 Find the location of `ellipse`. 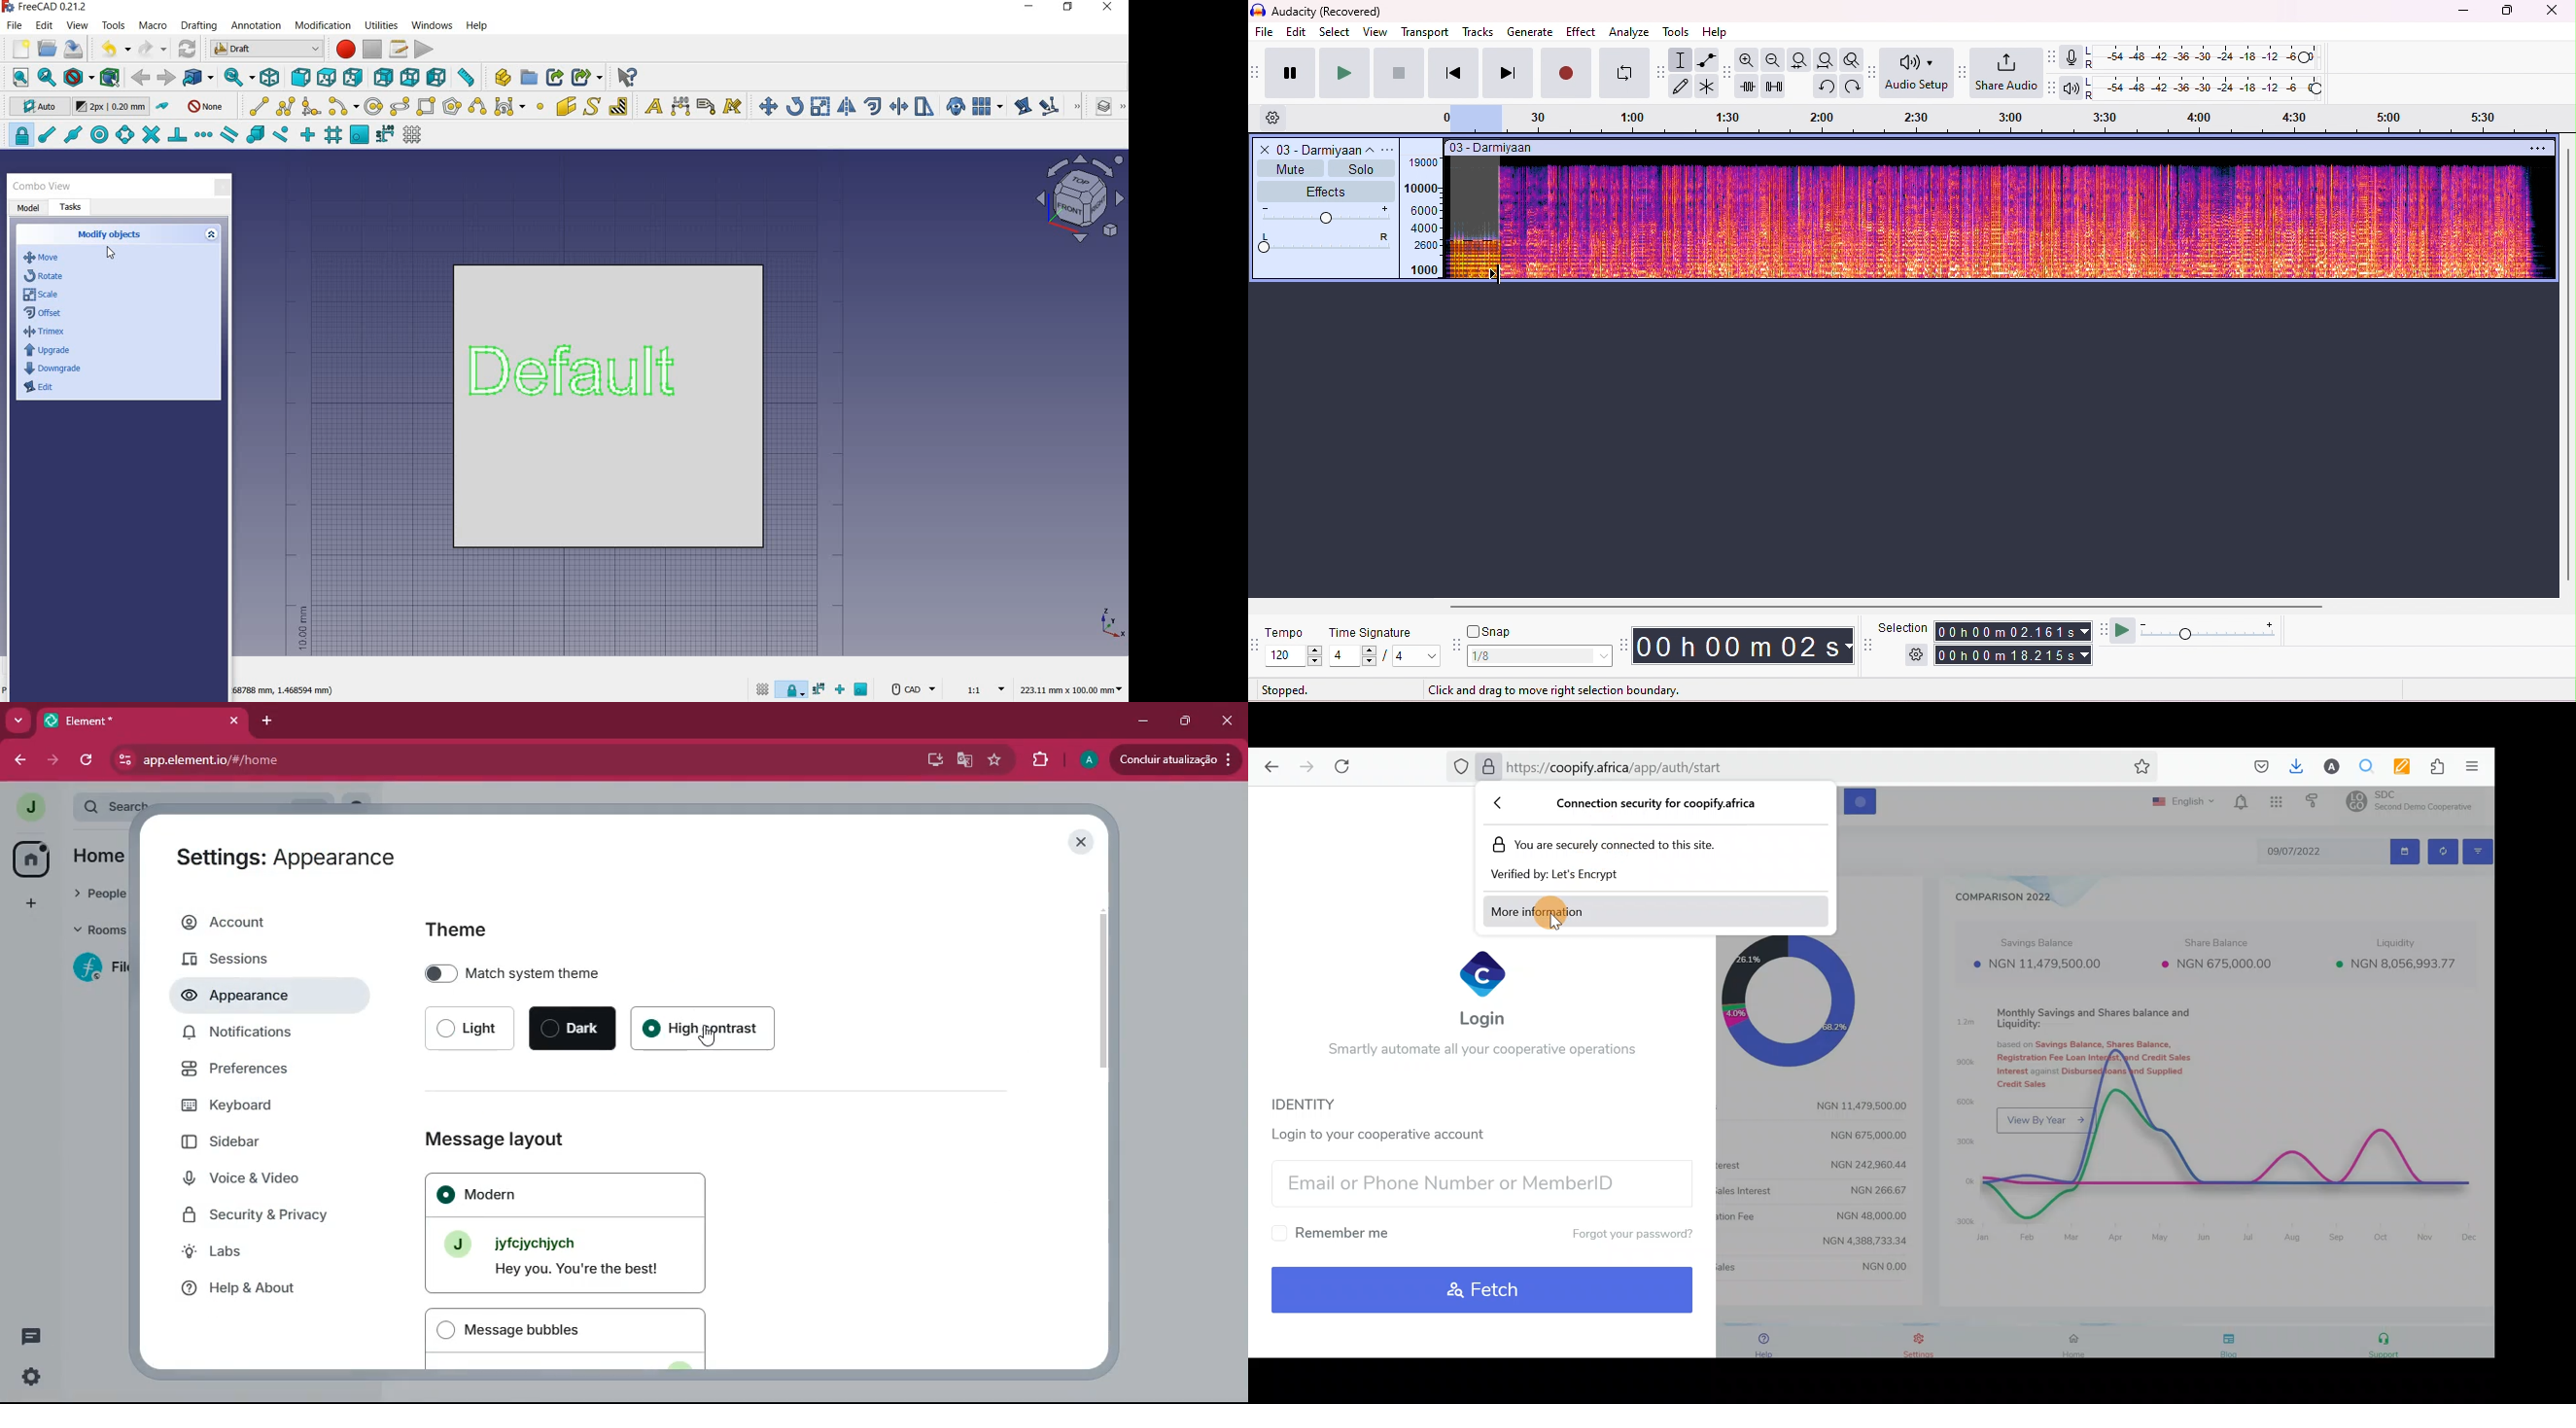

ellipse is located at coordinates (399, 107).